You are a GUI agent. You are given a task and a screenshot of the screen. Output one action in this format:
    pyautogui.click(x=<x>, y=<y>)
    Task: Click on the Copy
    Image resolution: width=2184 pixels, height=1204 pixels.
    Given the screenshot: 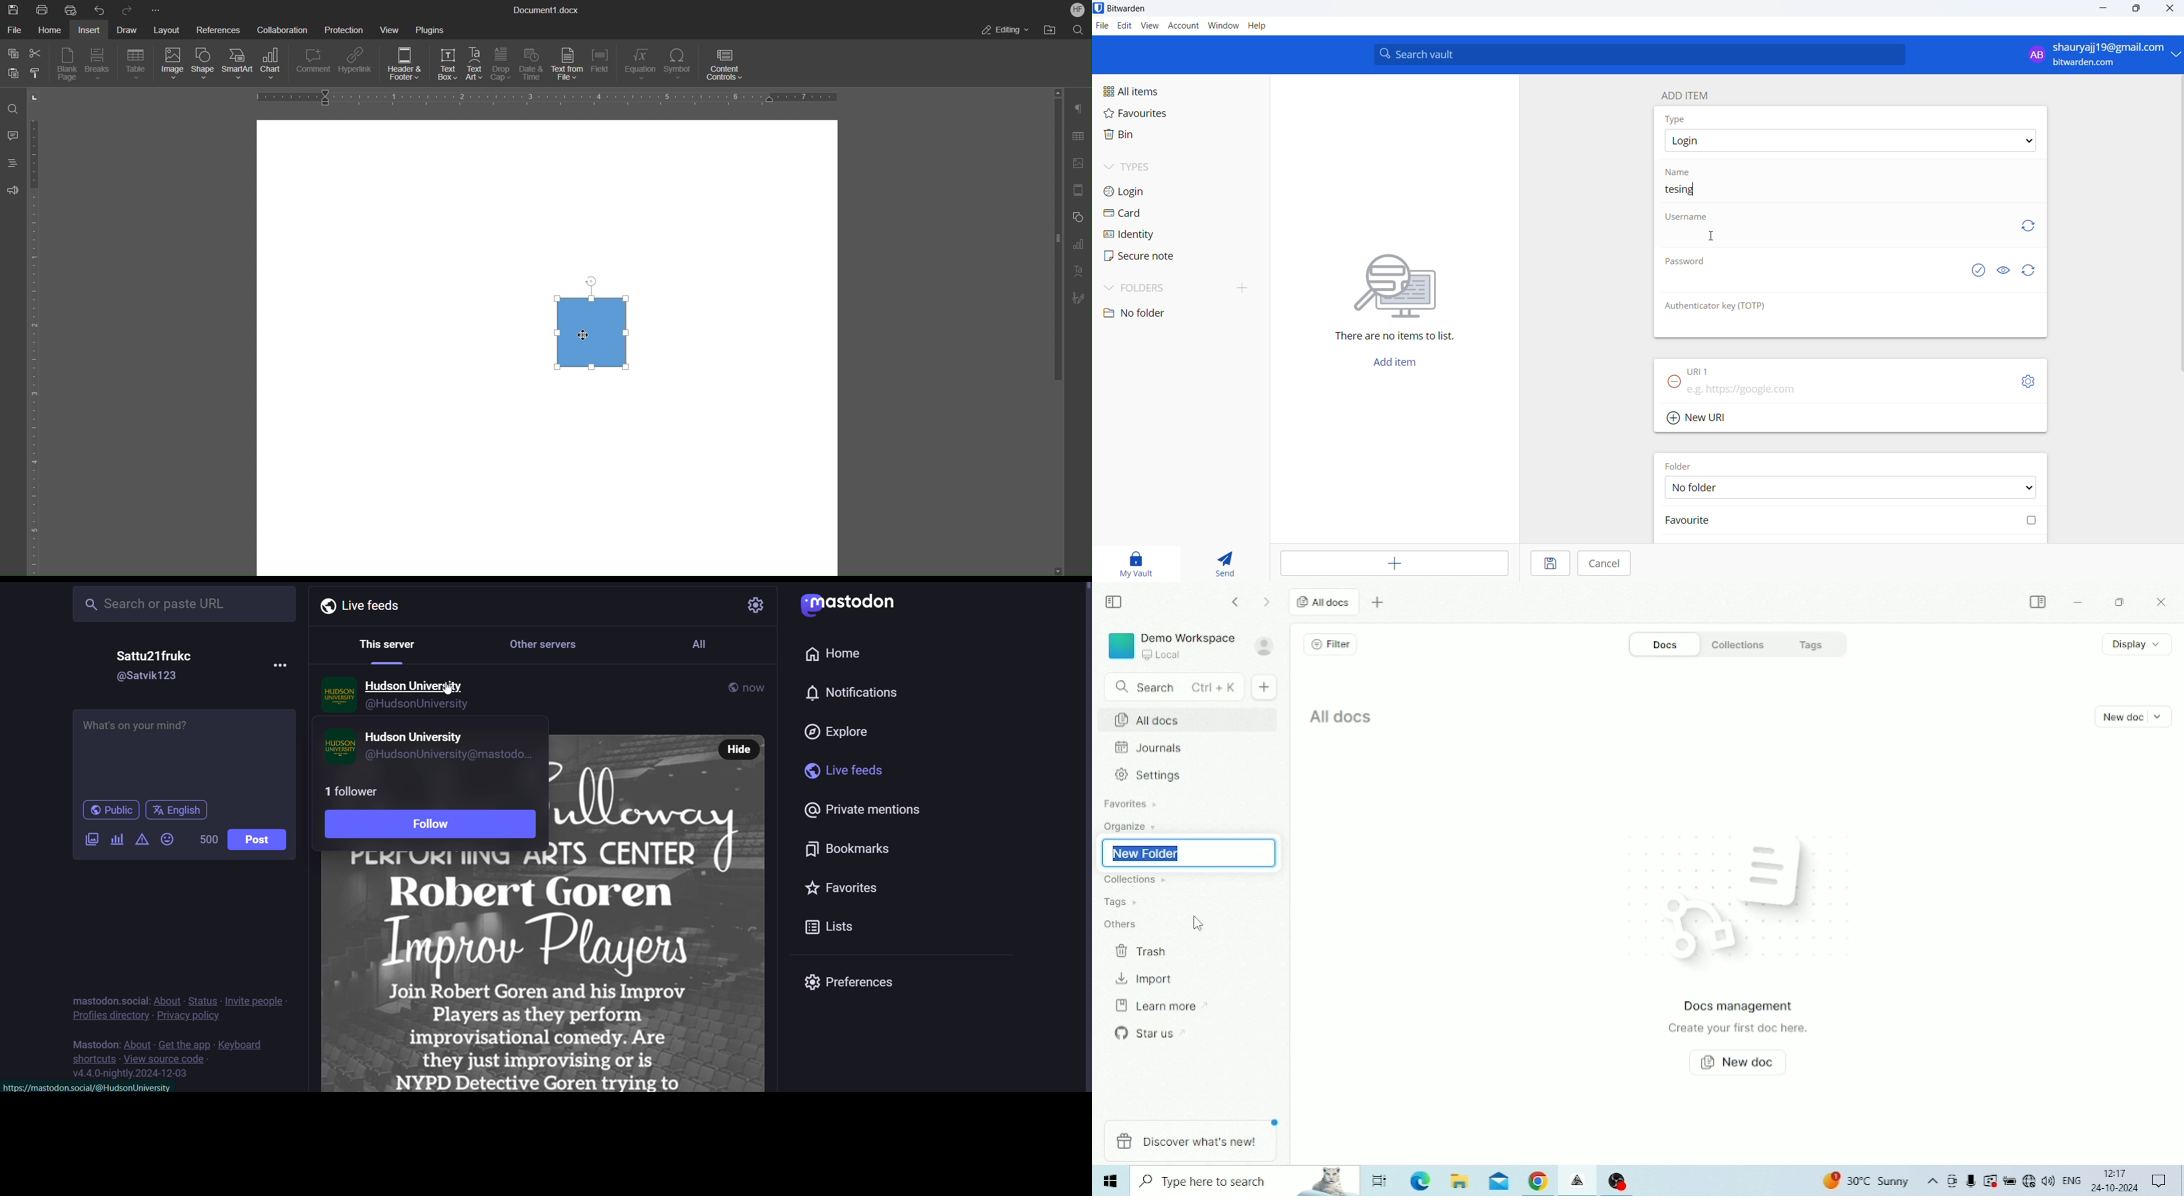 What is the action you would take?
    pyautogui.click(x=13, y=53)
    